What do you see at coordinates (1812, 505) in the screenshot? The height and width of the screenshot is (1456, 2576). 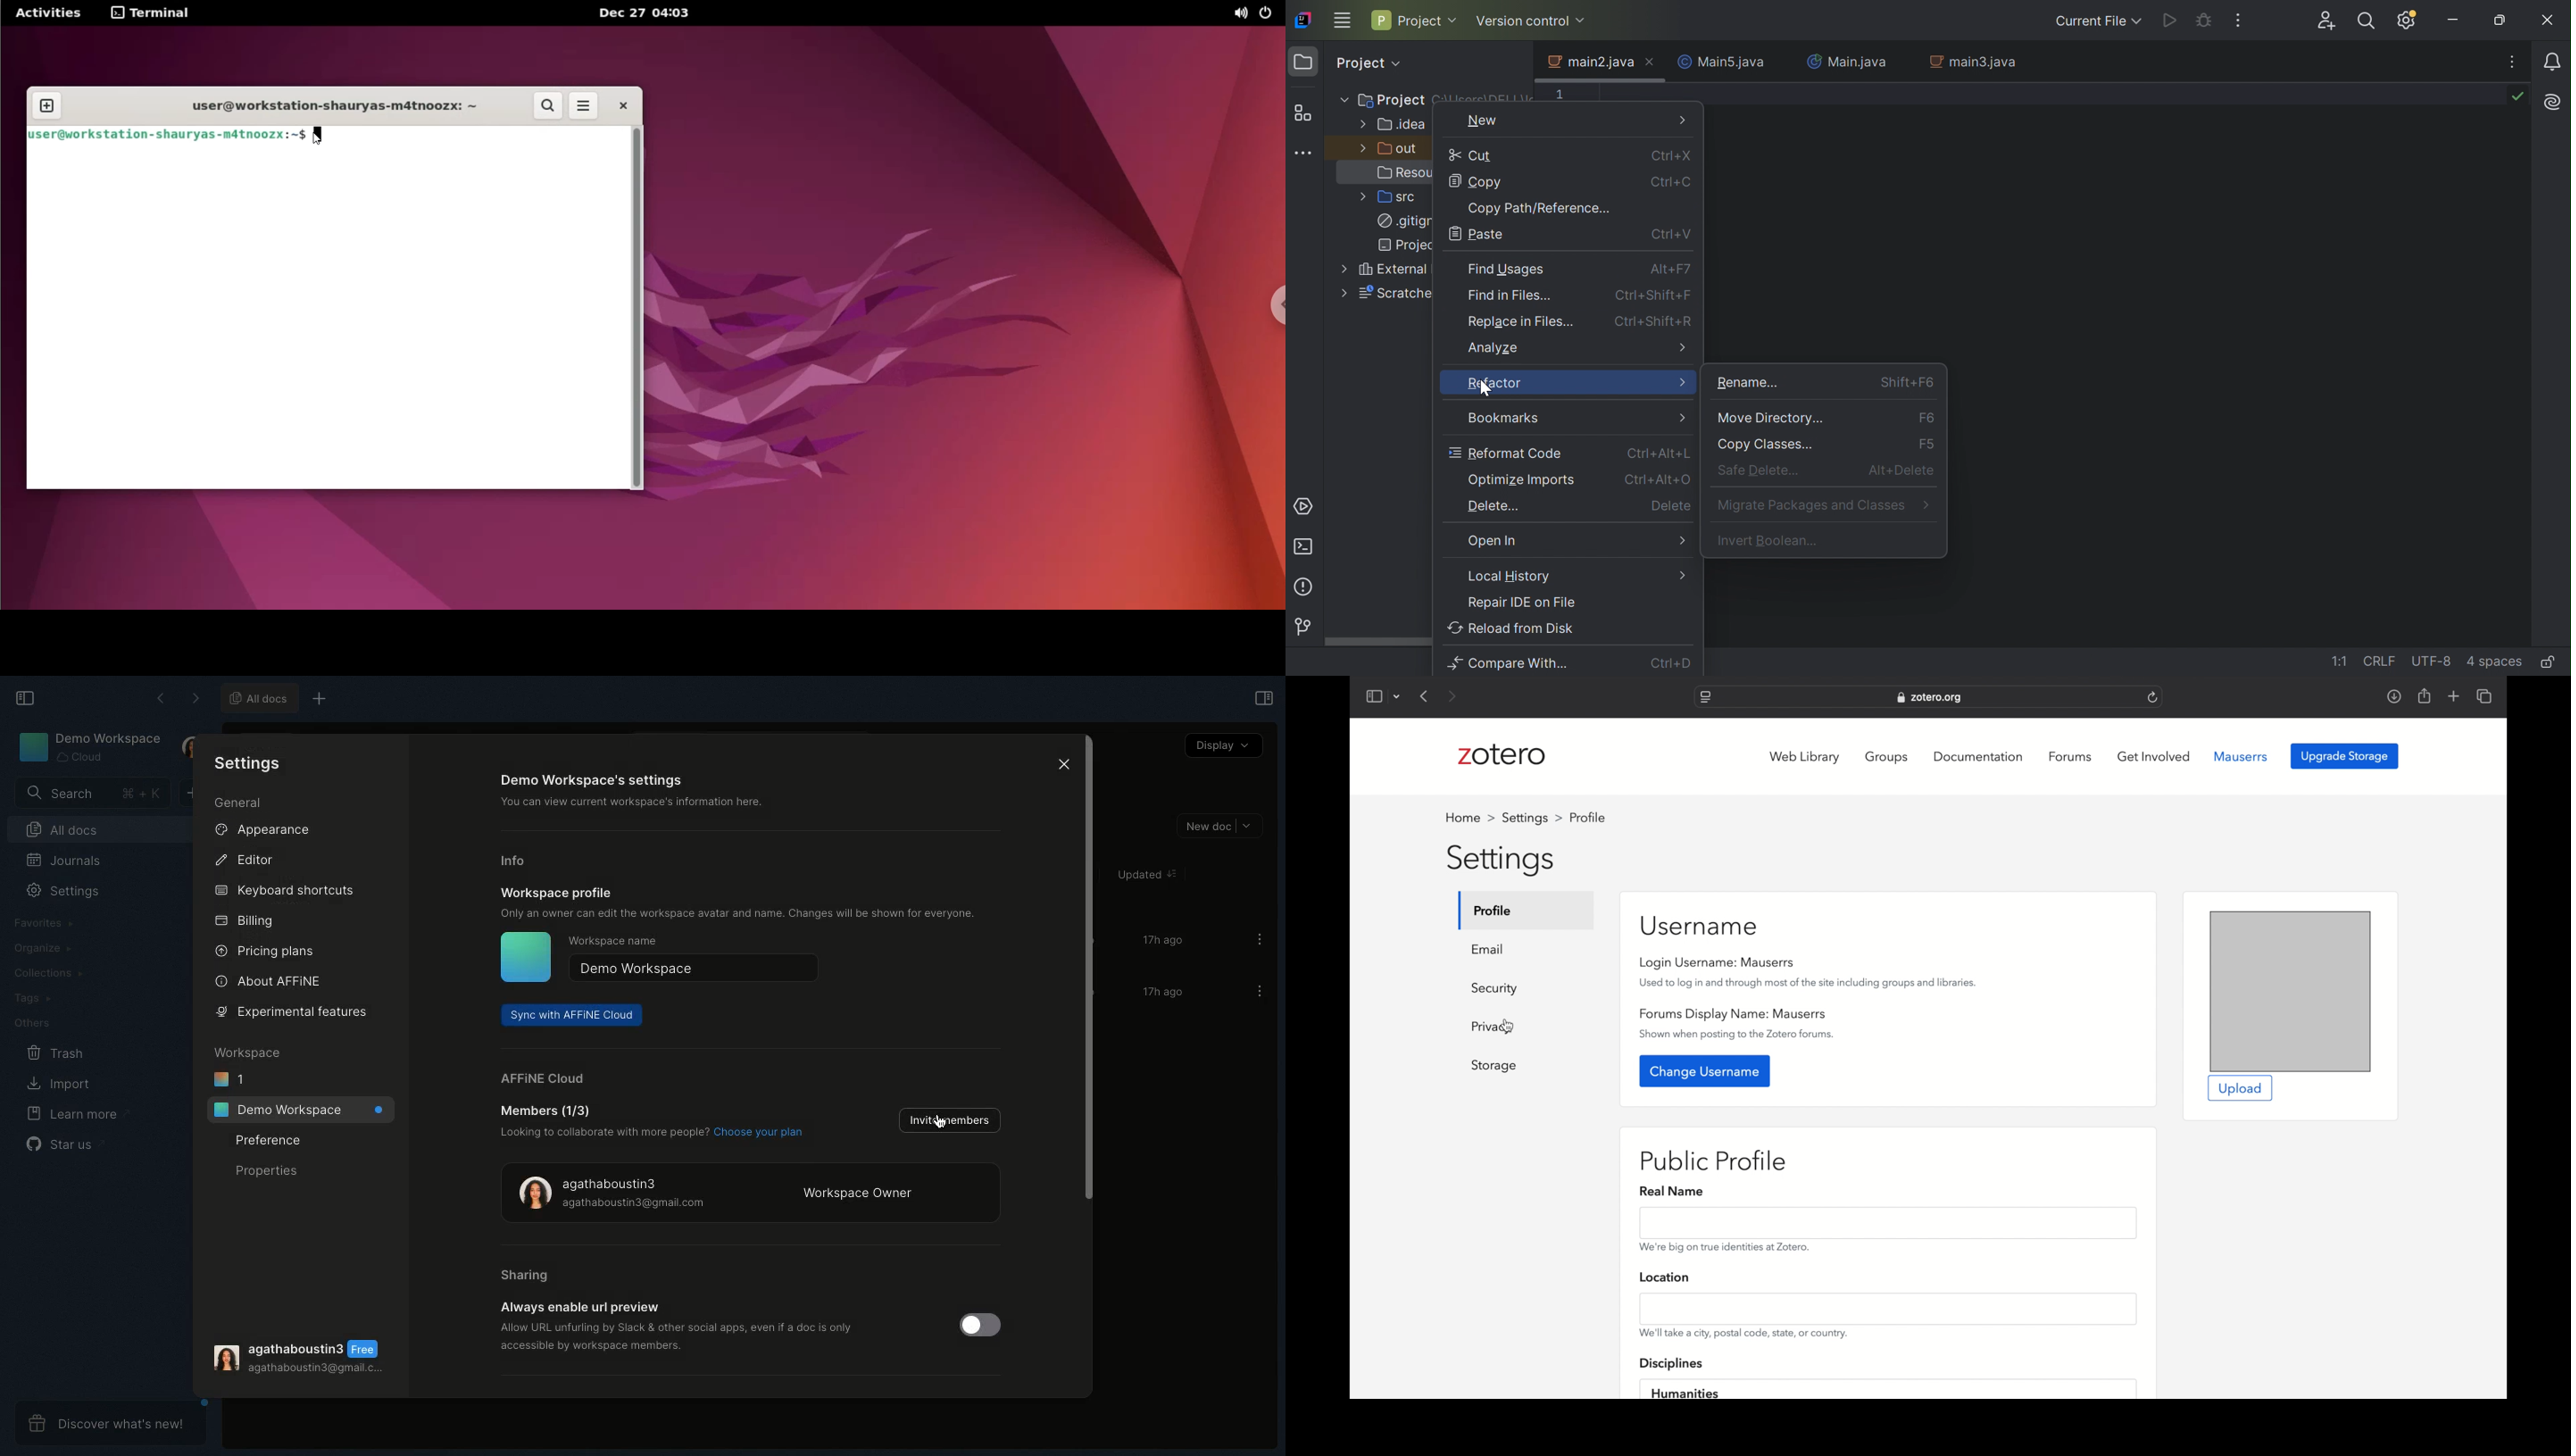 I see `Migrate packages and Classes` at bounding box center [1812, 505].